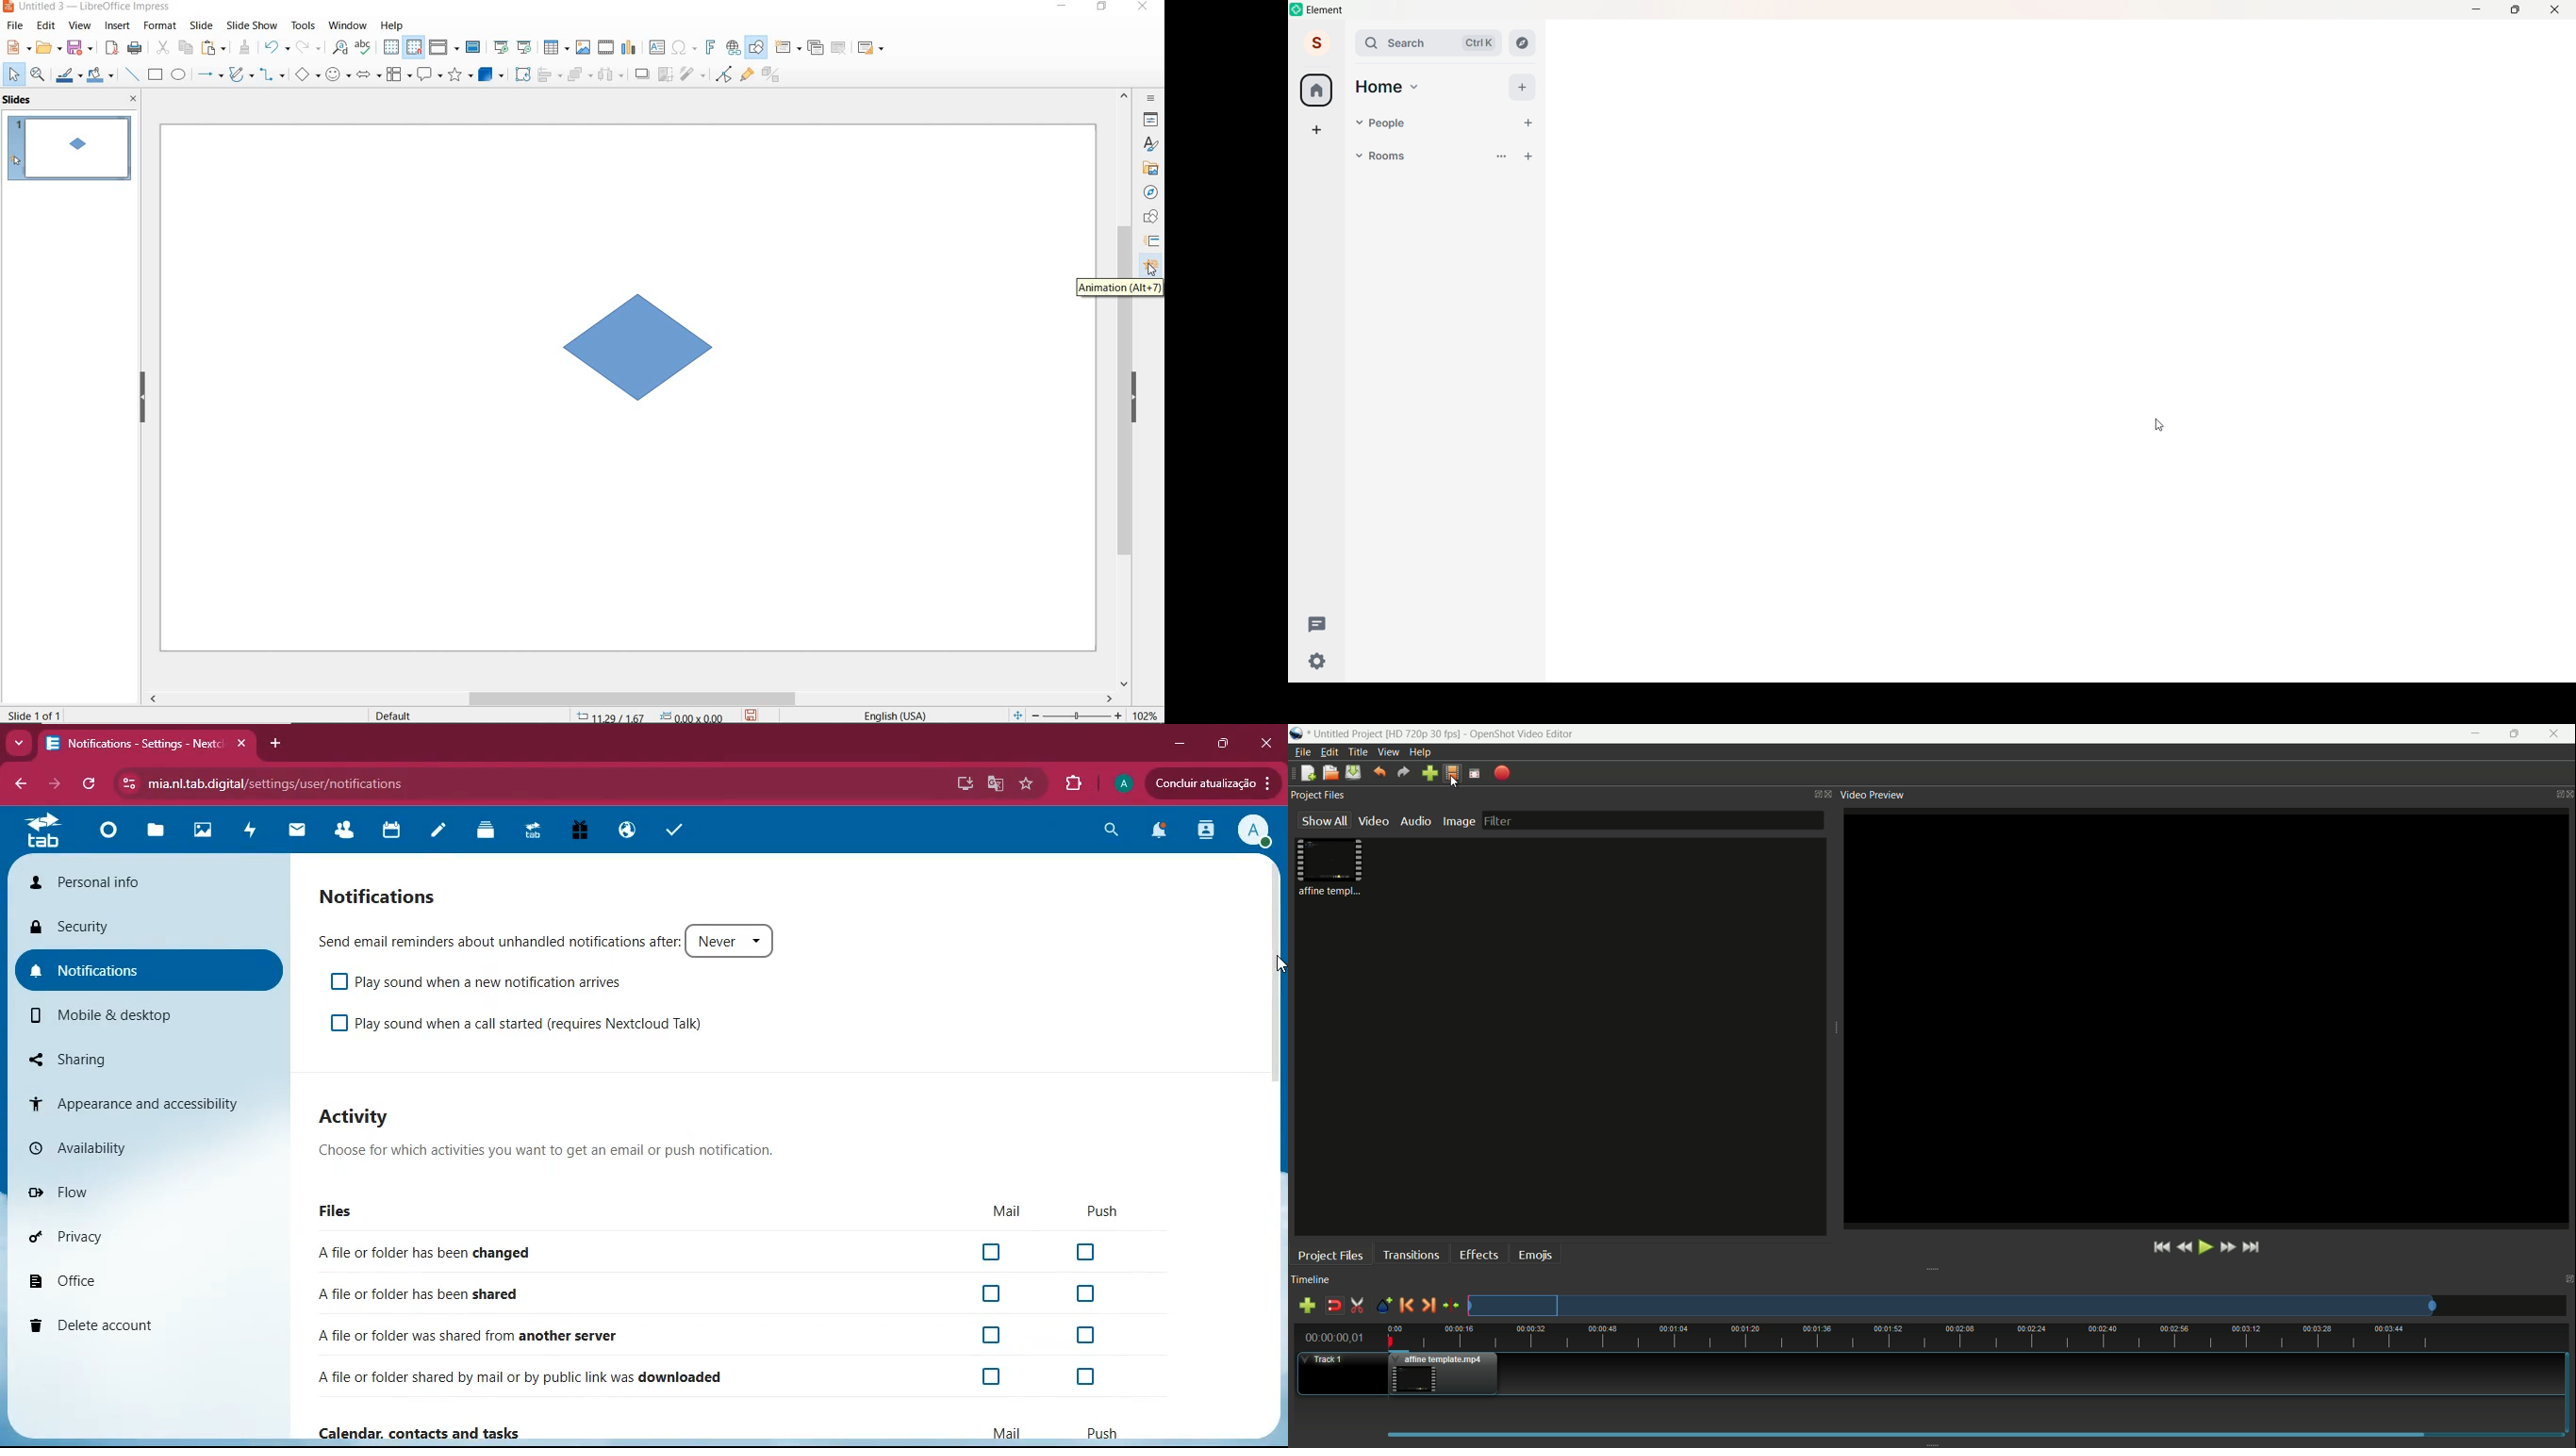 This screenshot has height=1456, width=2576. I want to click on close, so click(135, 101).